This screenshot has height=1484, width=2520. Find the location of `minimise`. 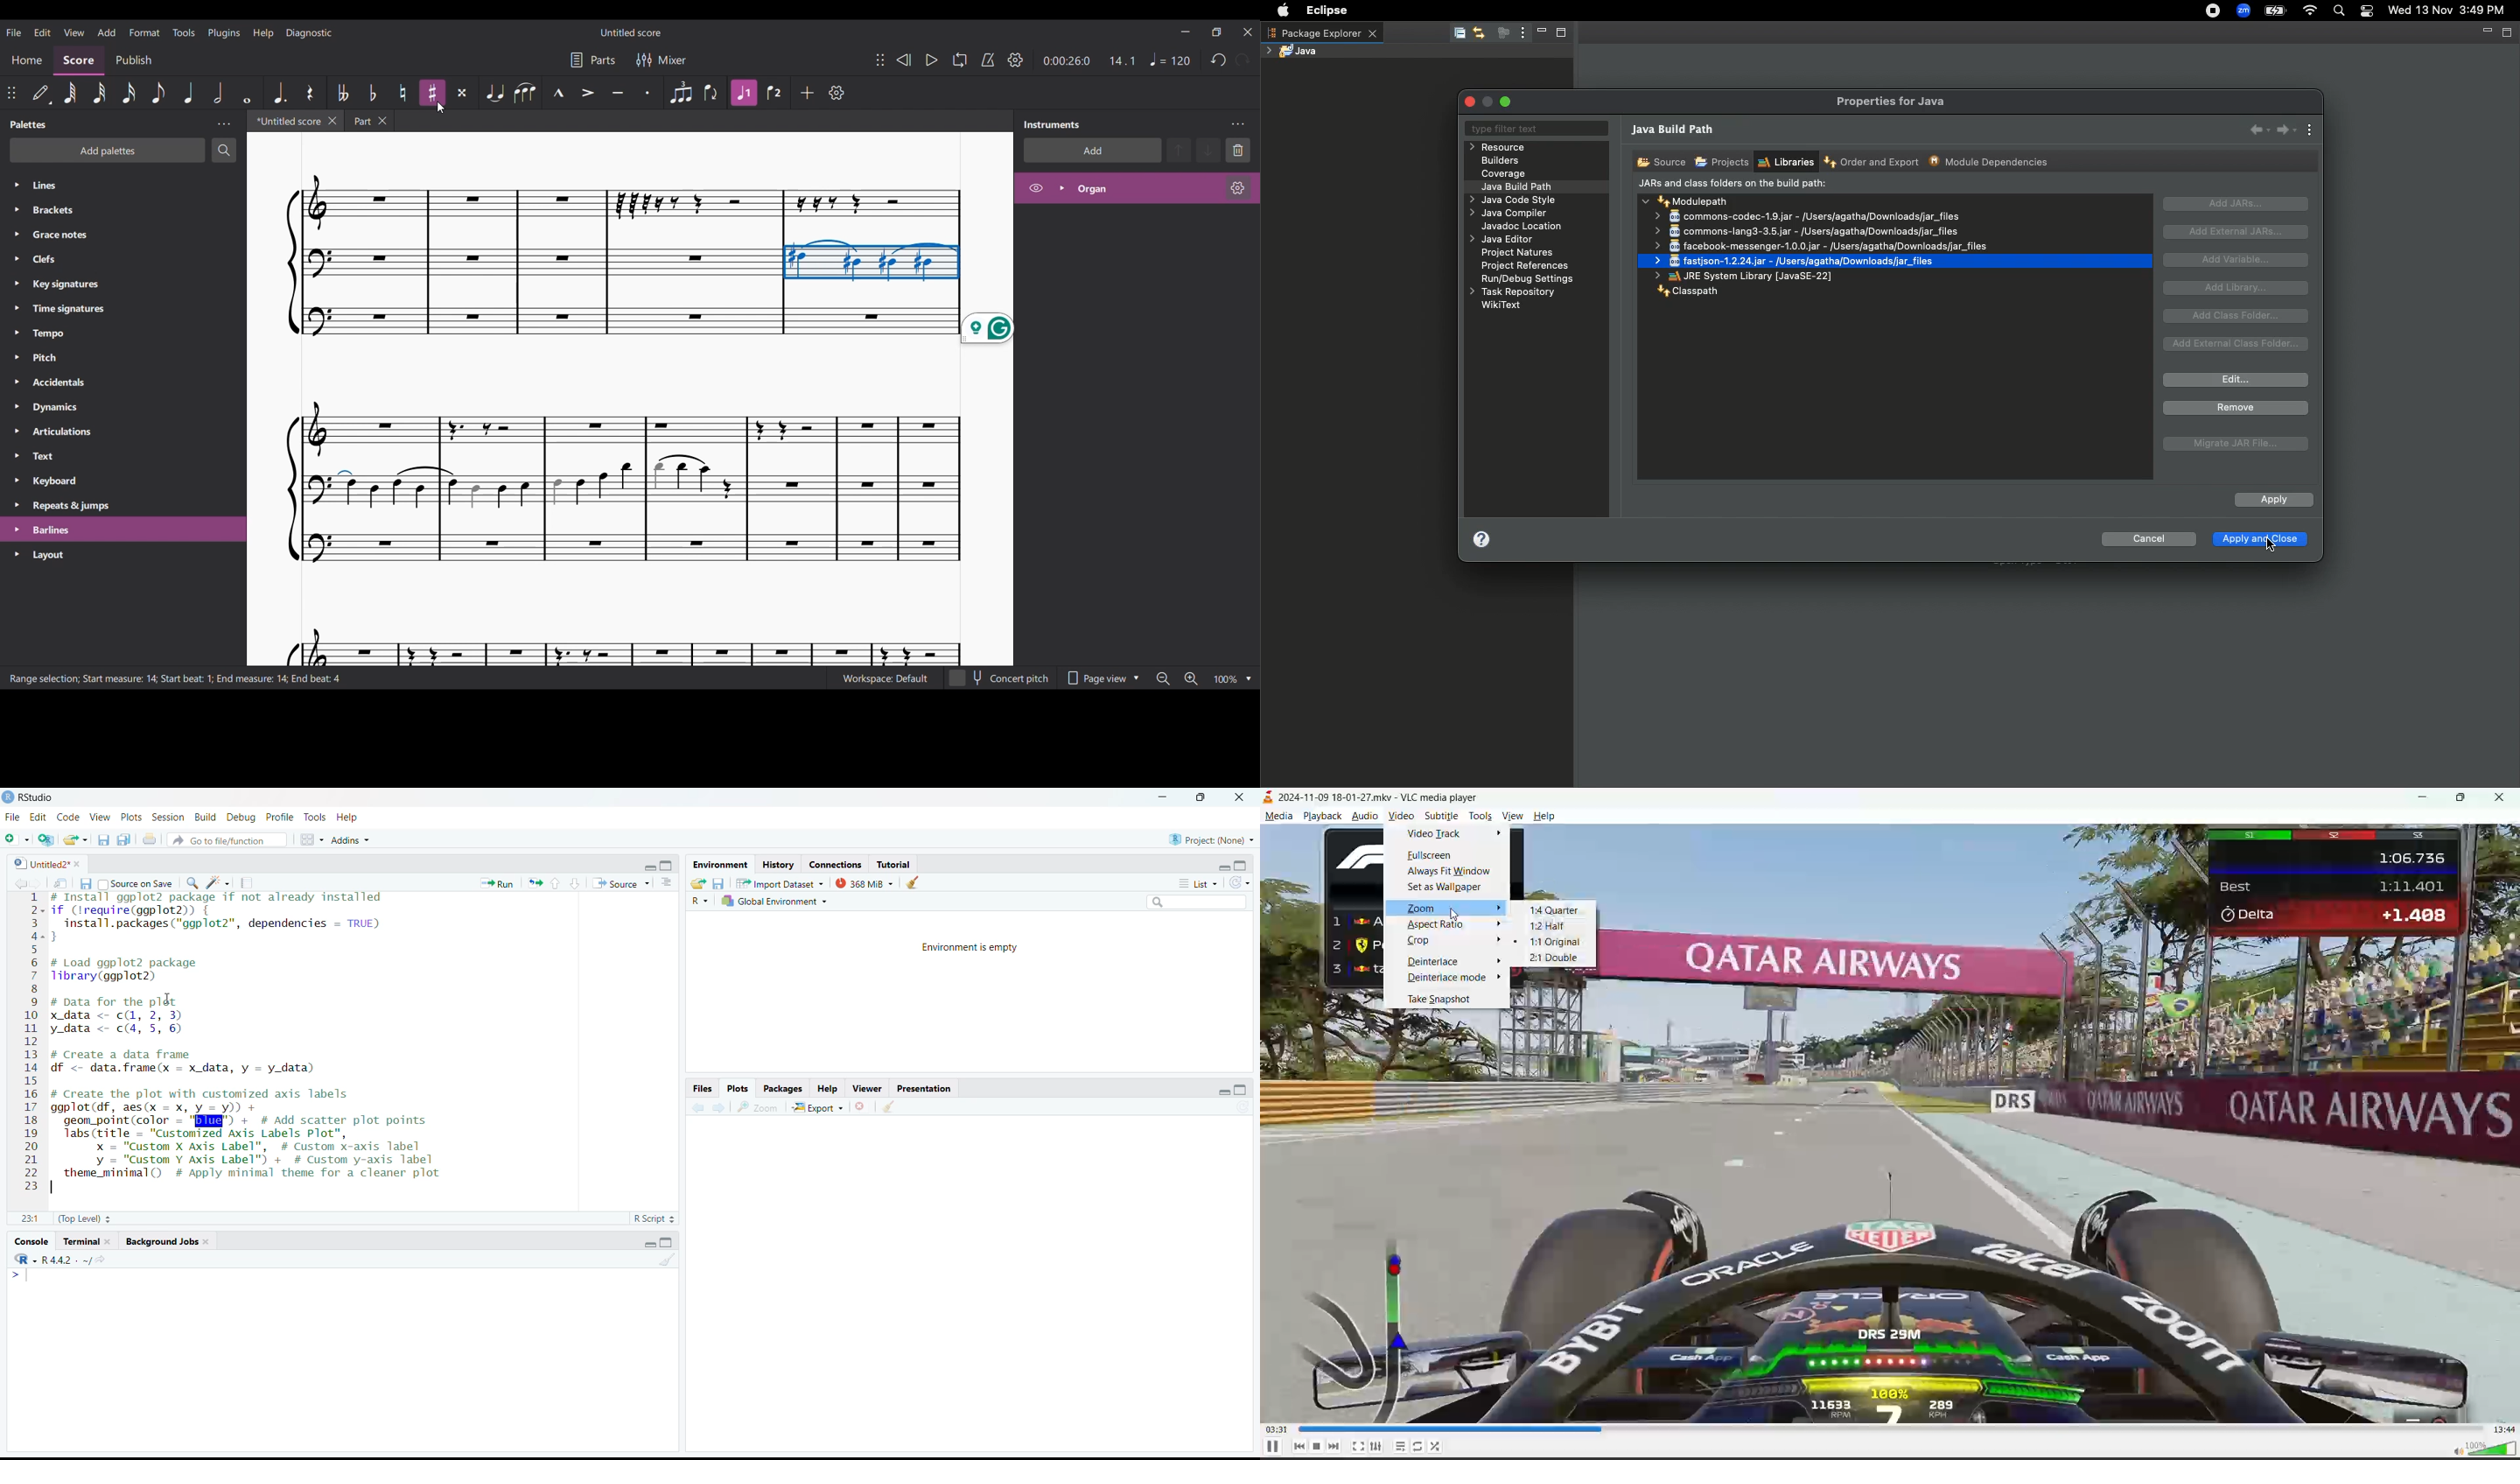

minimise is located at coordinates (1224, 1092).